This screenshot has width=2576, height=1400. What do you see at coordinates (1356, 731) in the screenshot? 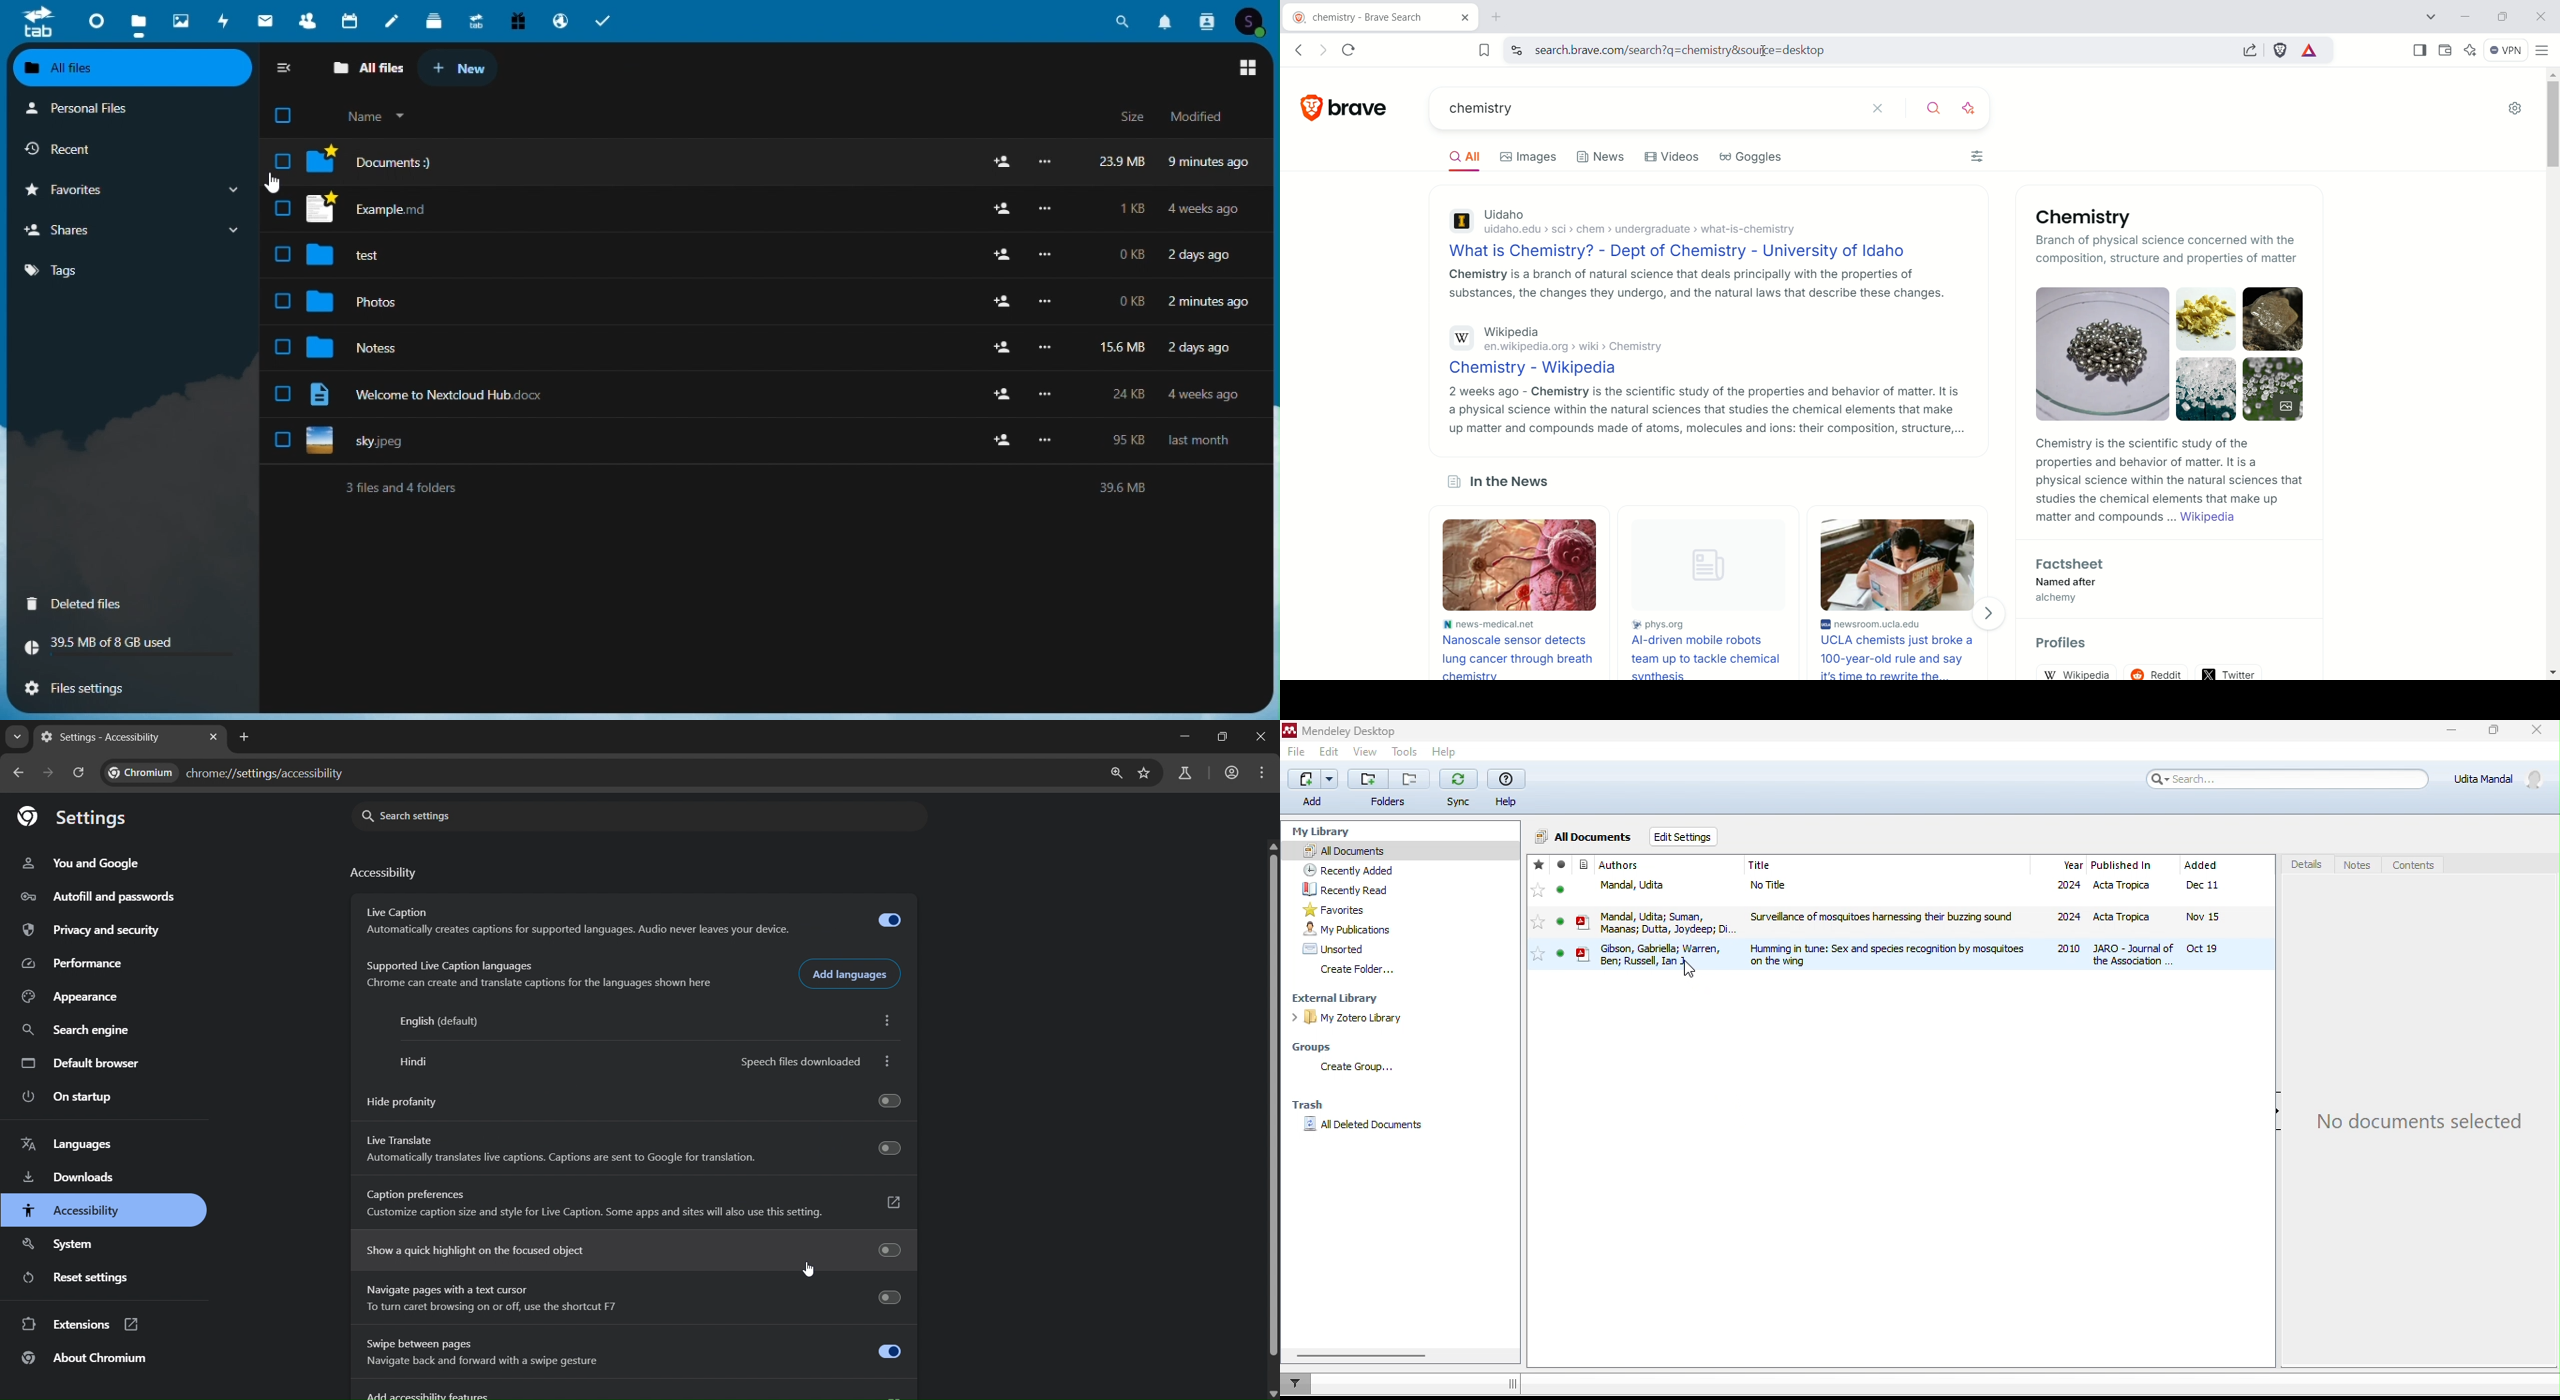
I see `Mendeley Desktop` at bounding box center [1356, 731].